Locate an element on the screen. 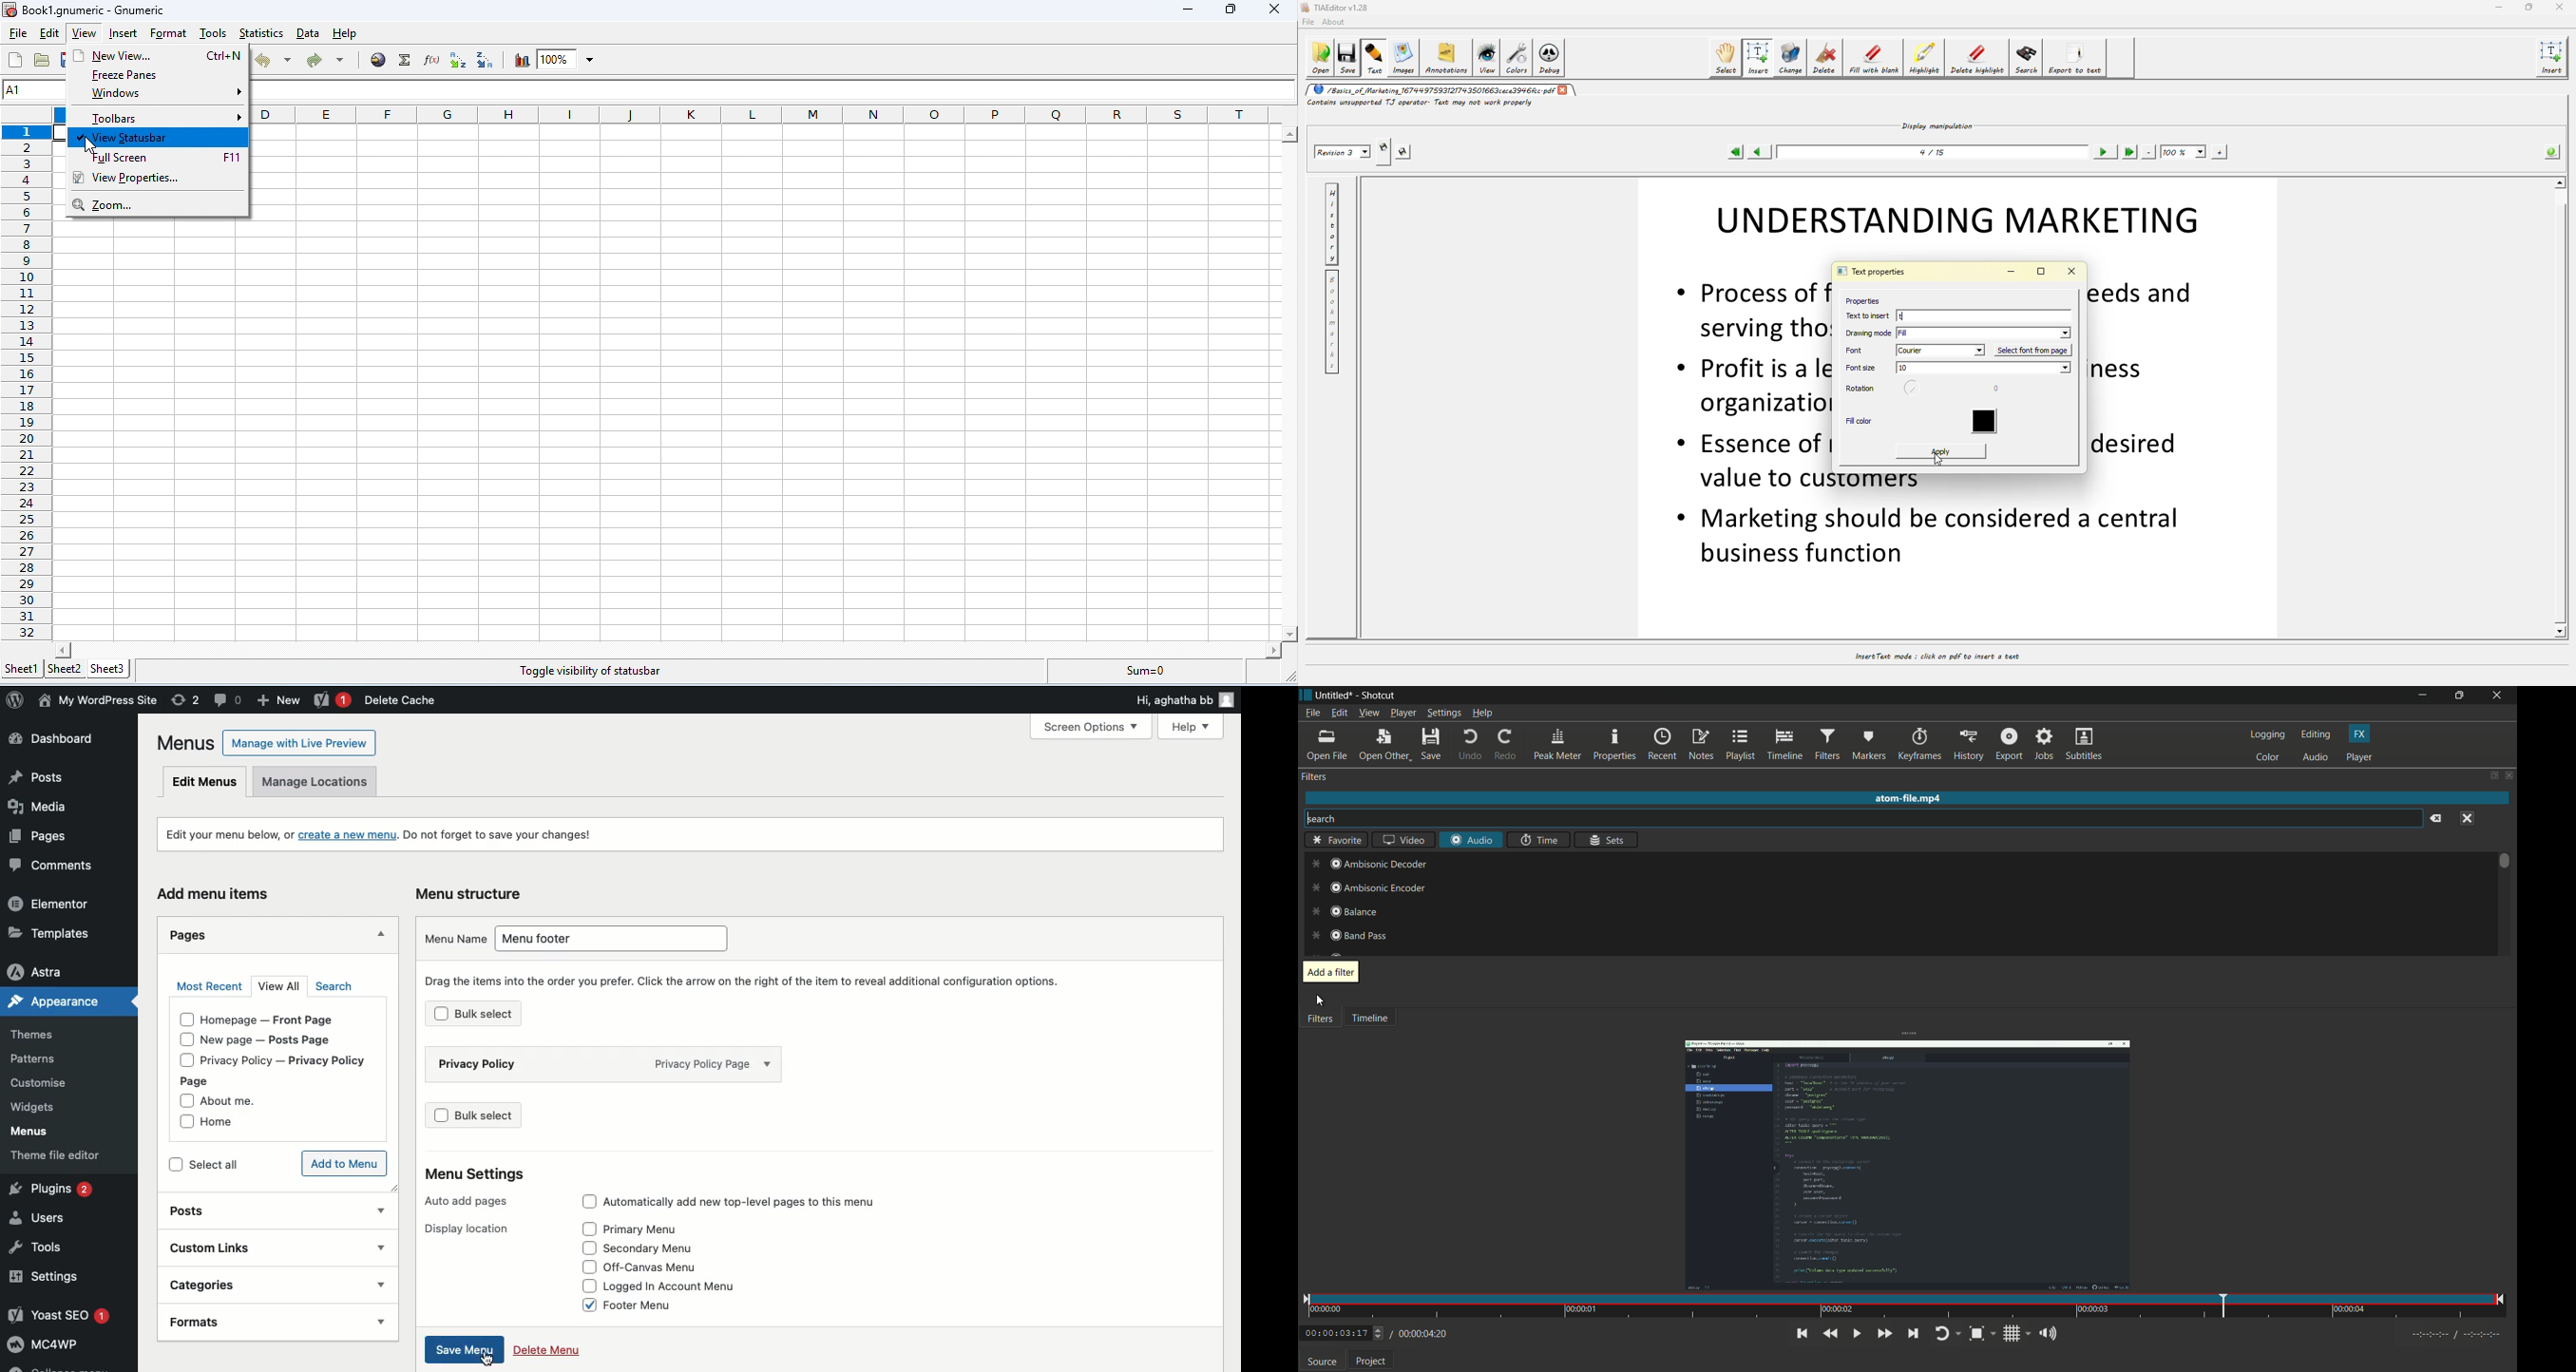  About me is located at coordinates (238, 1101).